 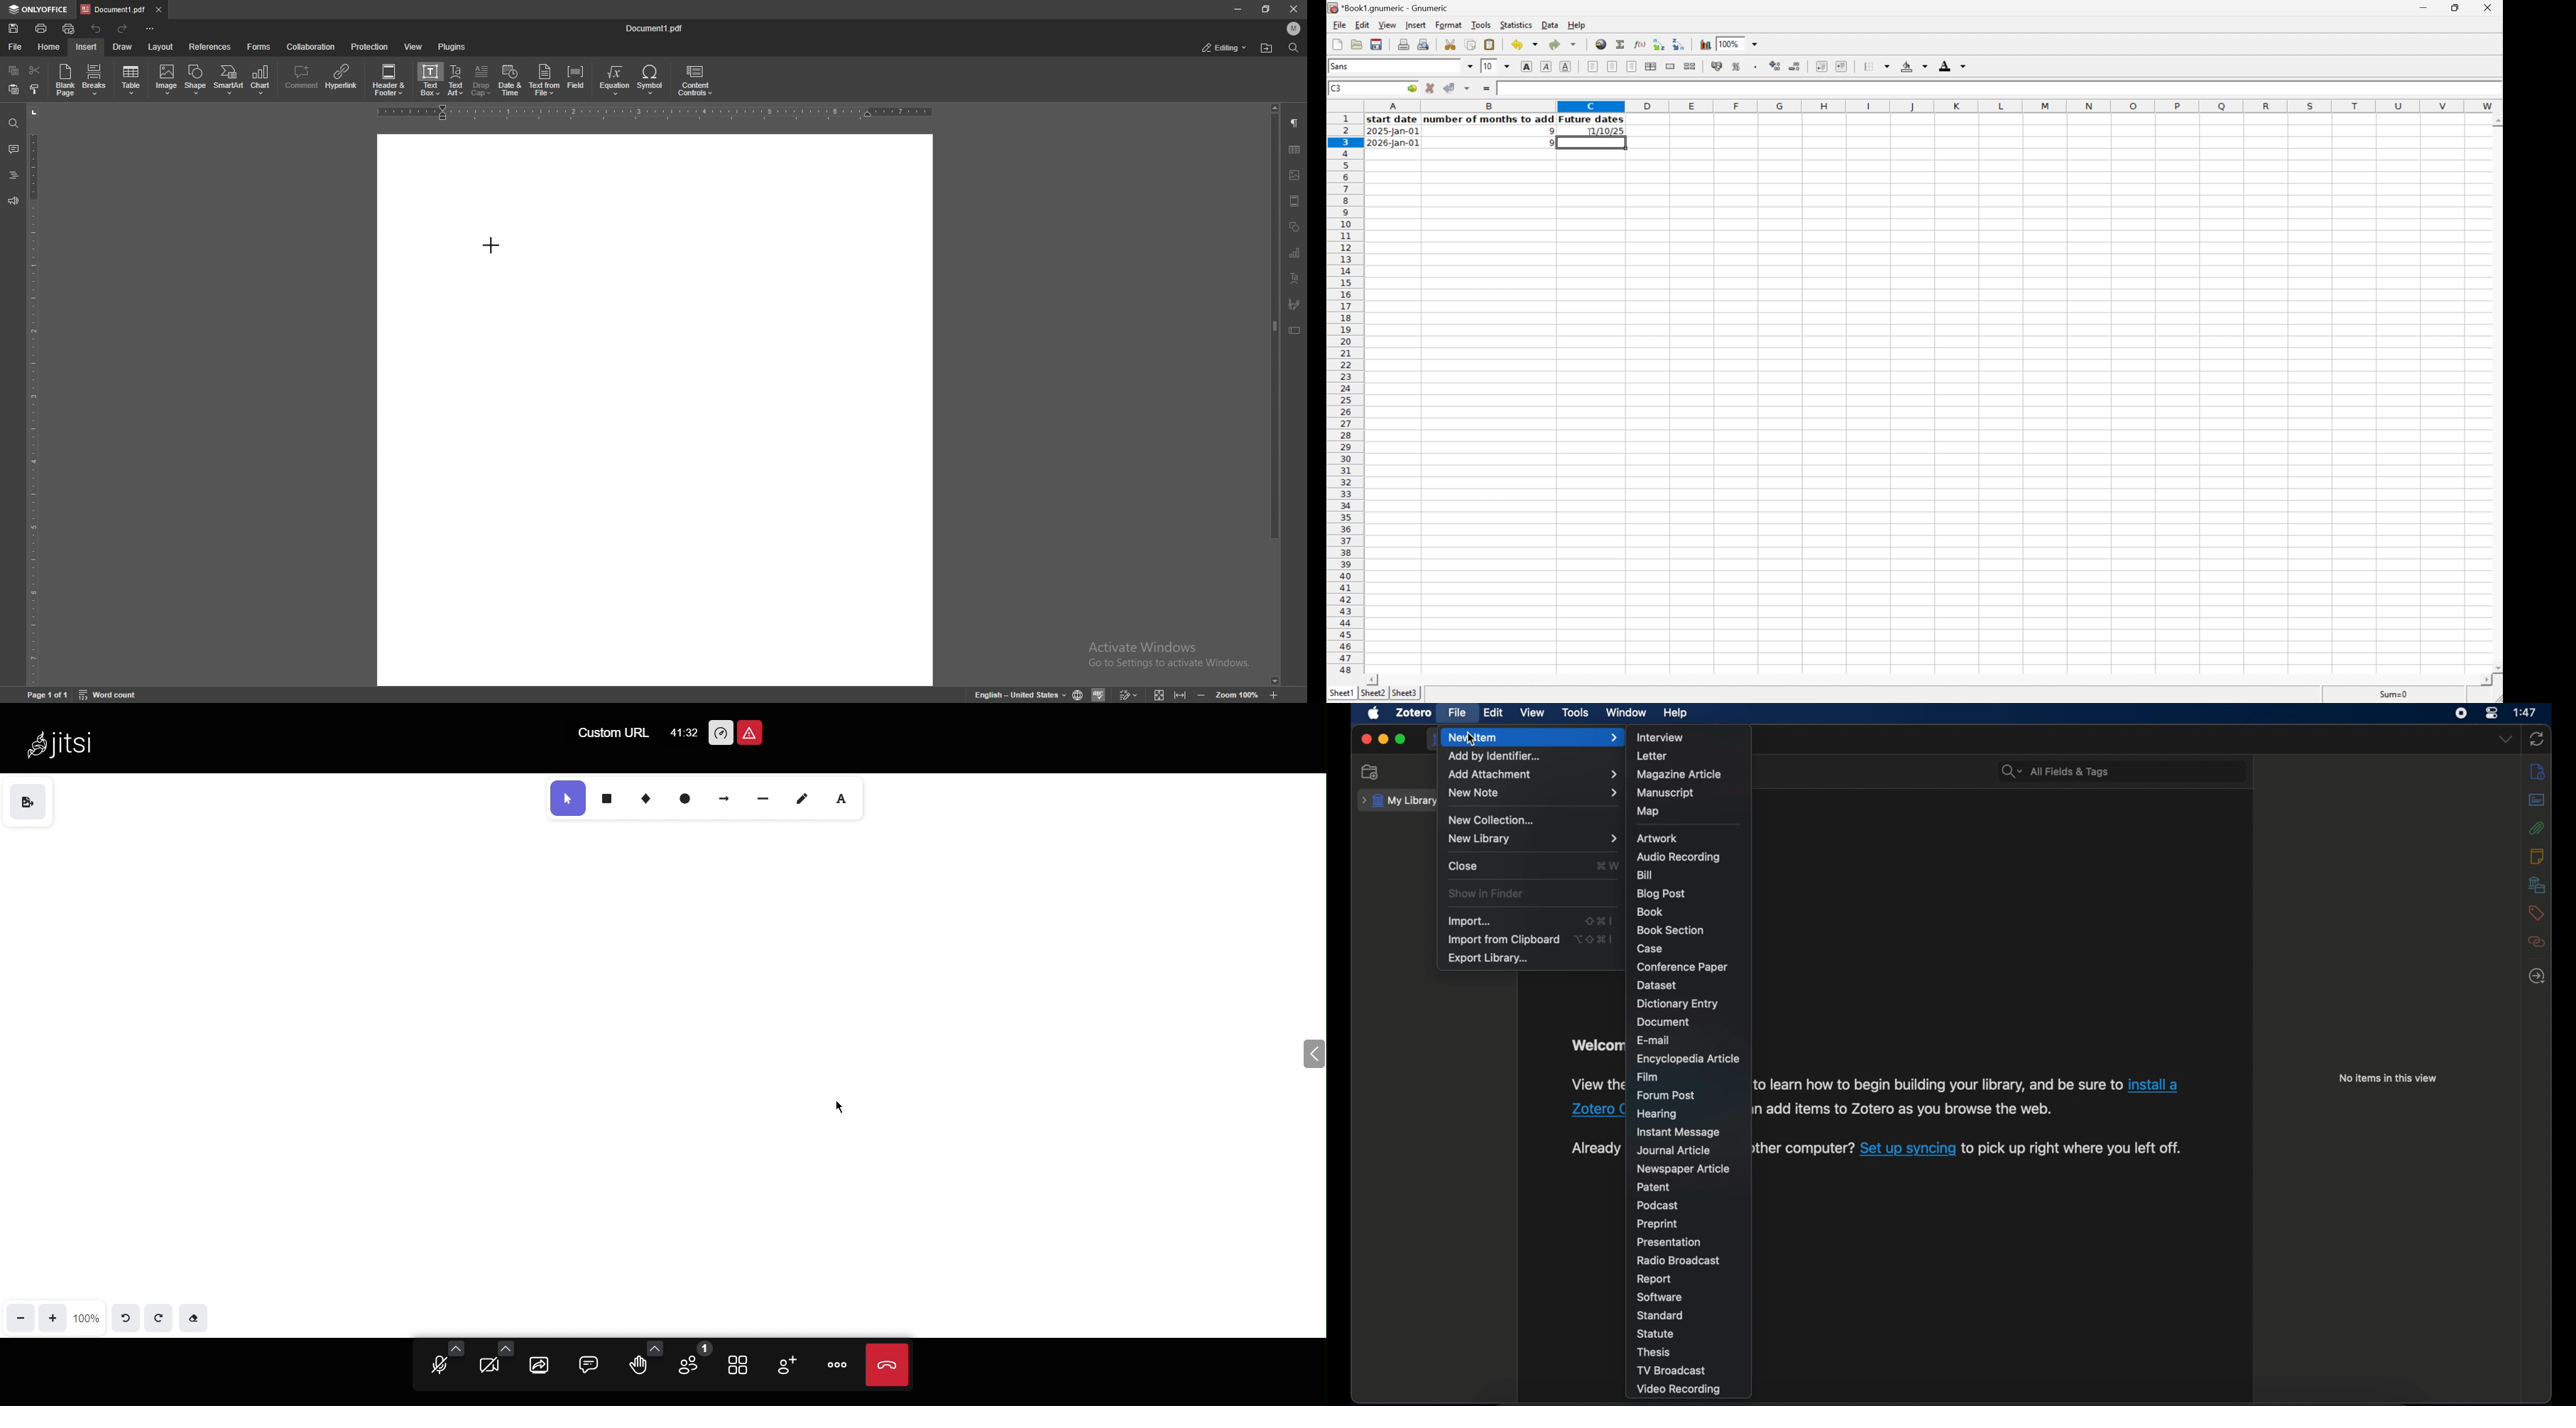 I want to click on blog post, so click(x=1662, y=894).